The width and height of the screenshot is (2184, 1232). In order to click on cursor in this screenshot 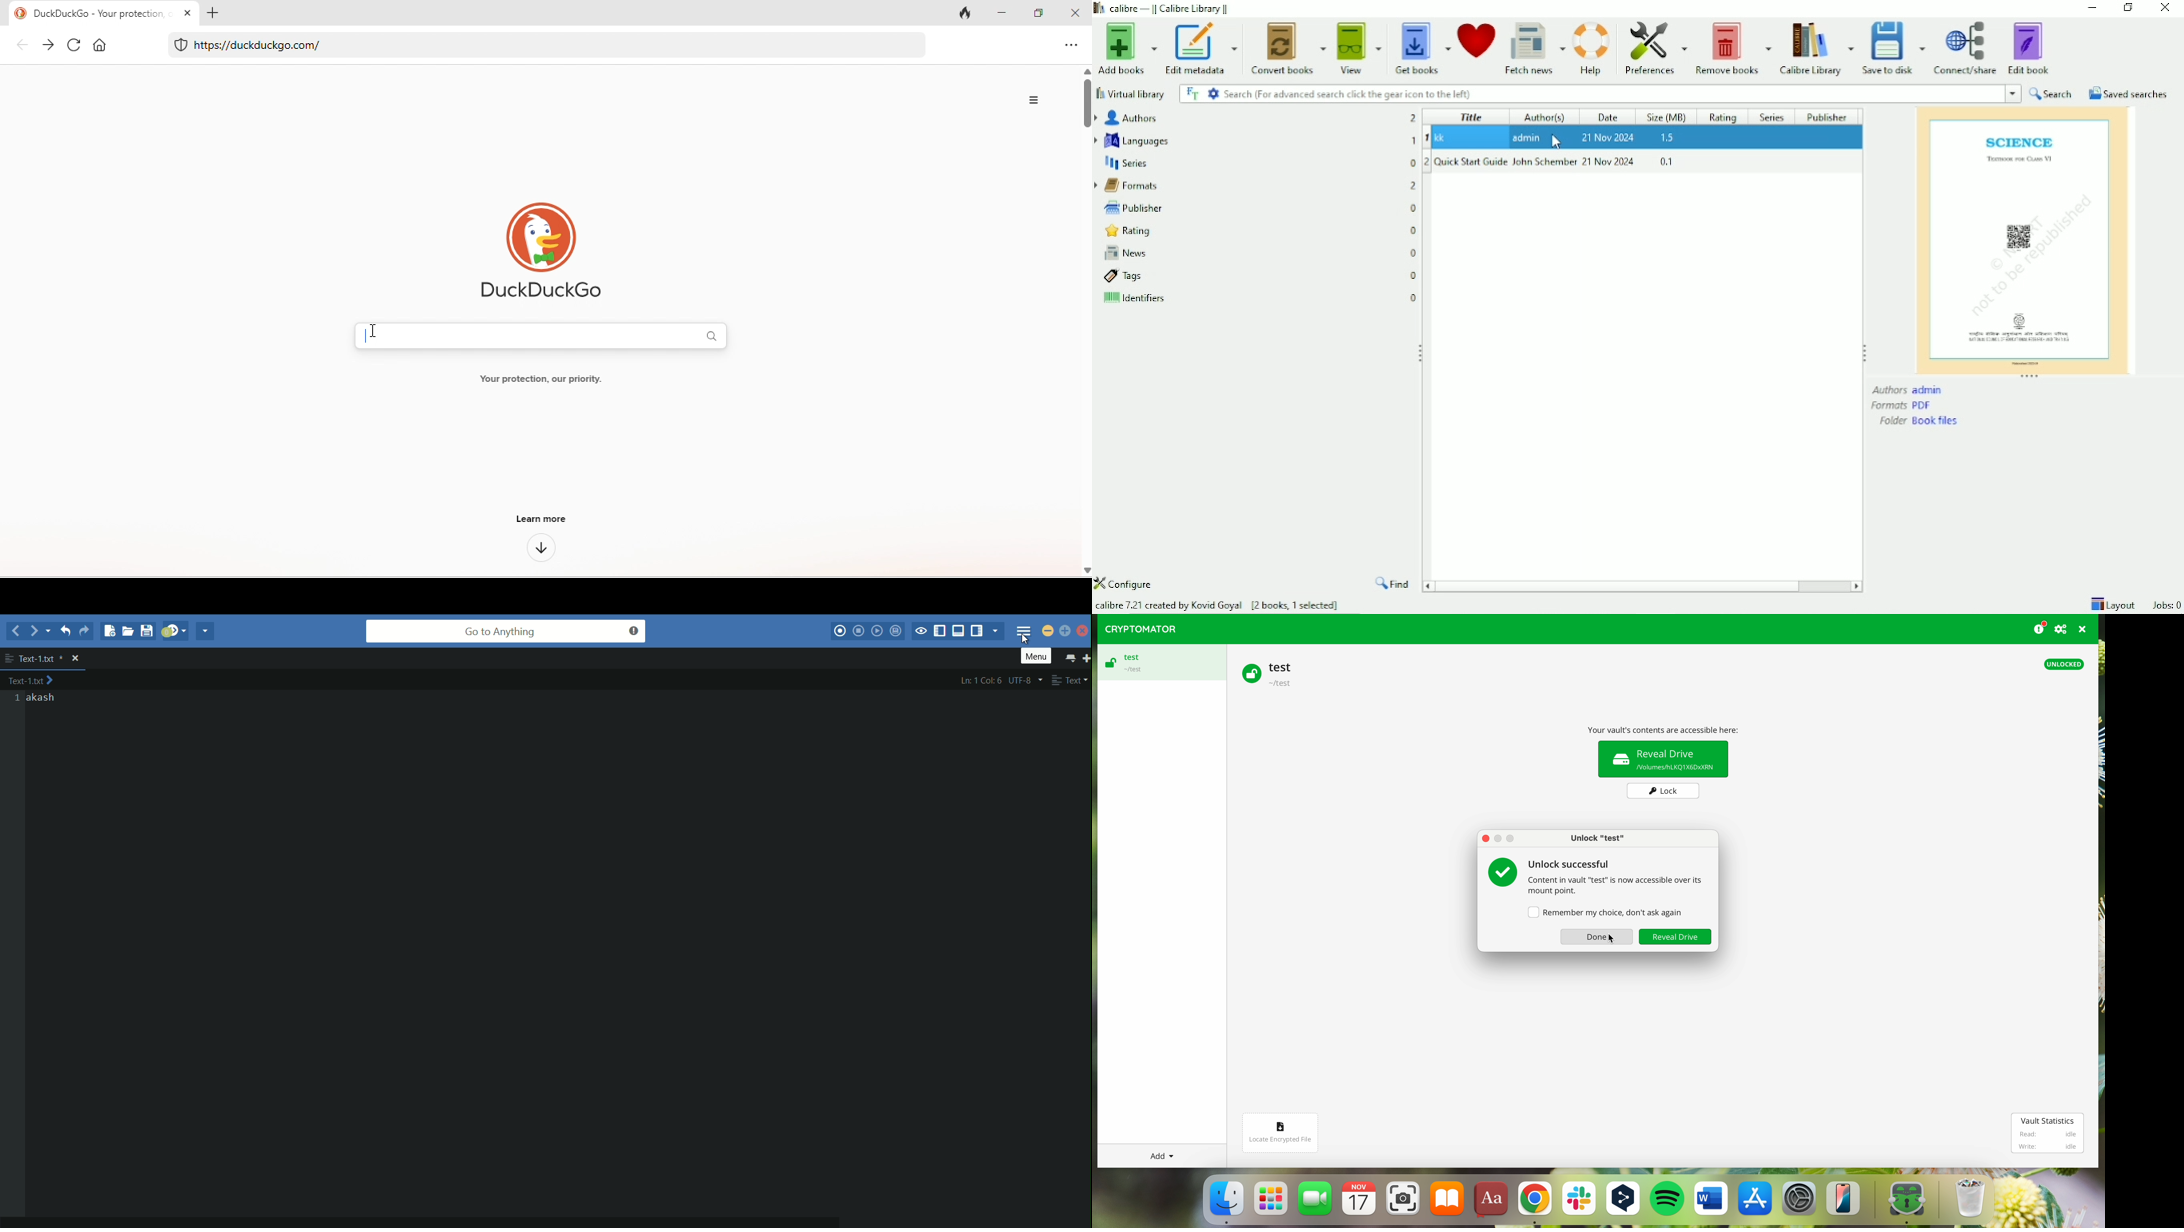, I will do `click(371, 331)`.